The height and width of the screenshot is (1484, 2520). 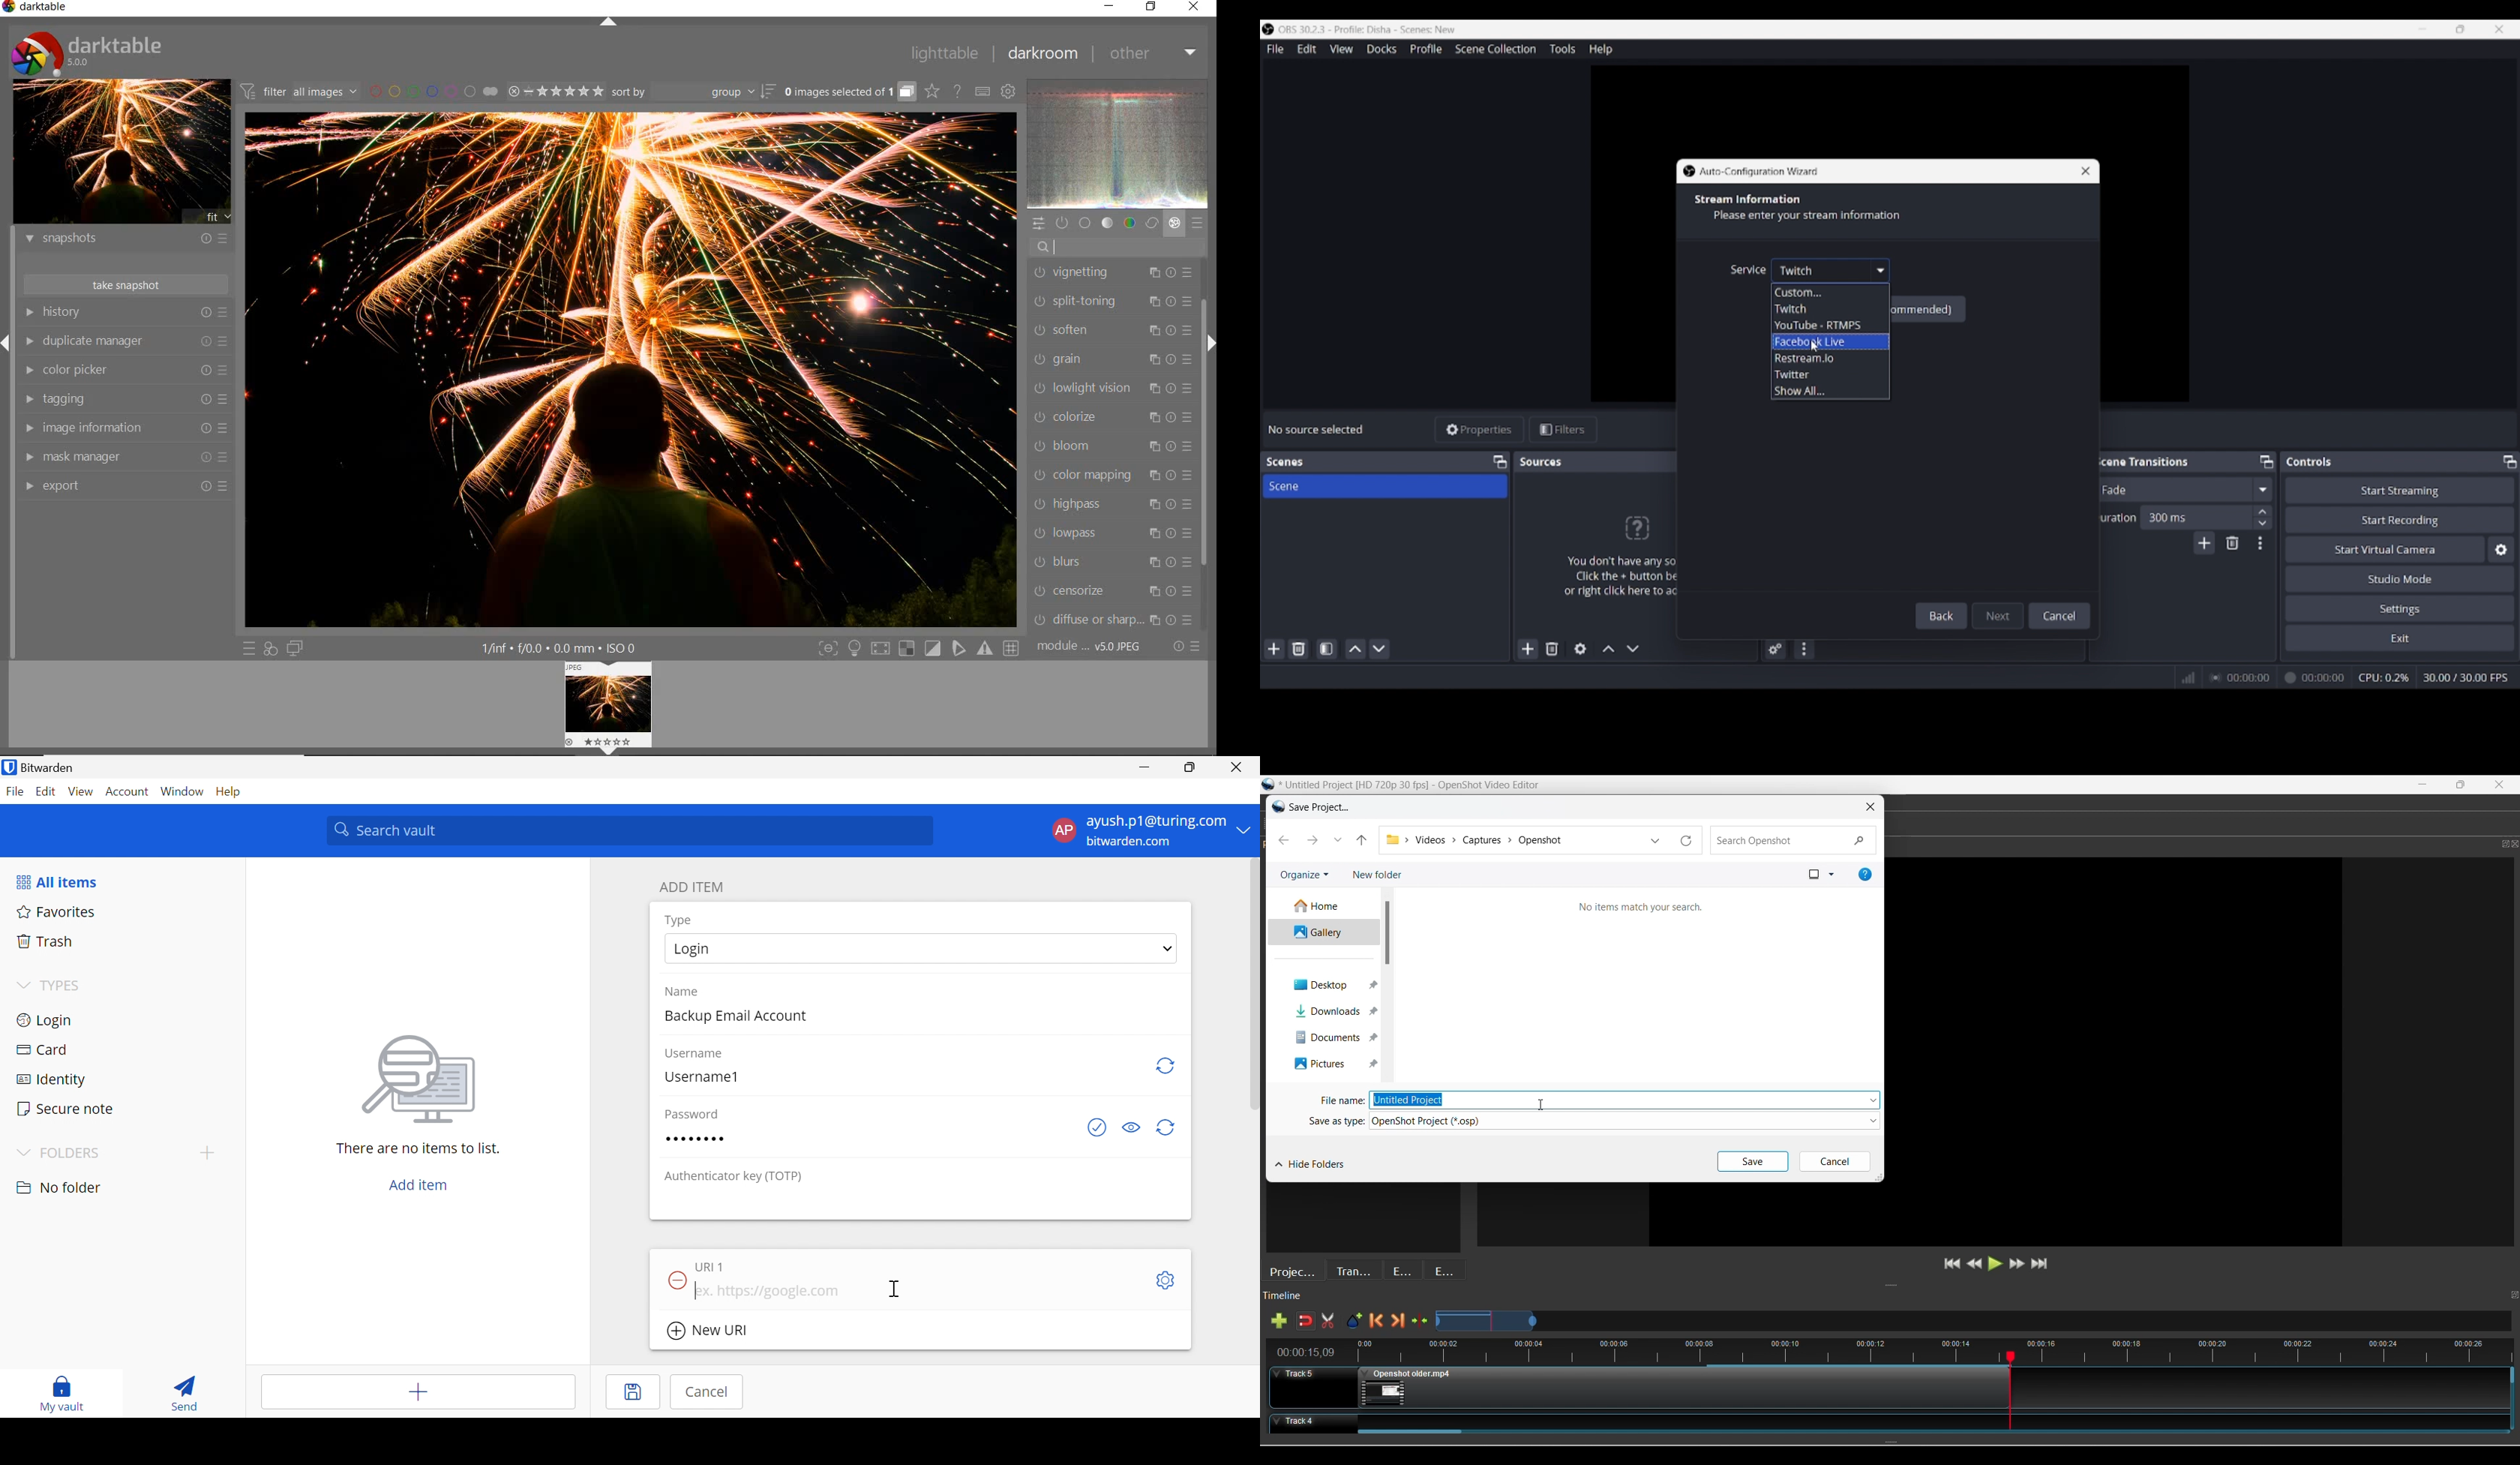 What do you see at coordinates (1379, 649) in the screenshot?
I see `Move scene down` at bounding box center [1379, 649].